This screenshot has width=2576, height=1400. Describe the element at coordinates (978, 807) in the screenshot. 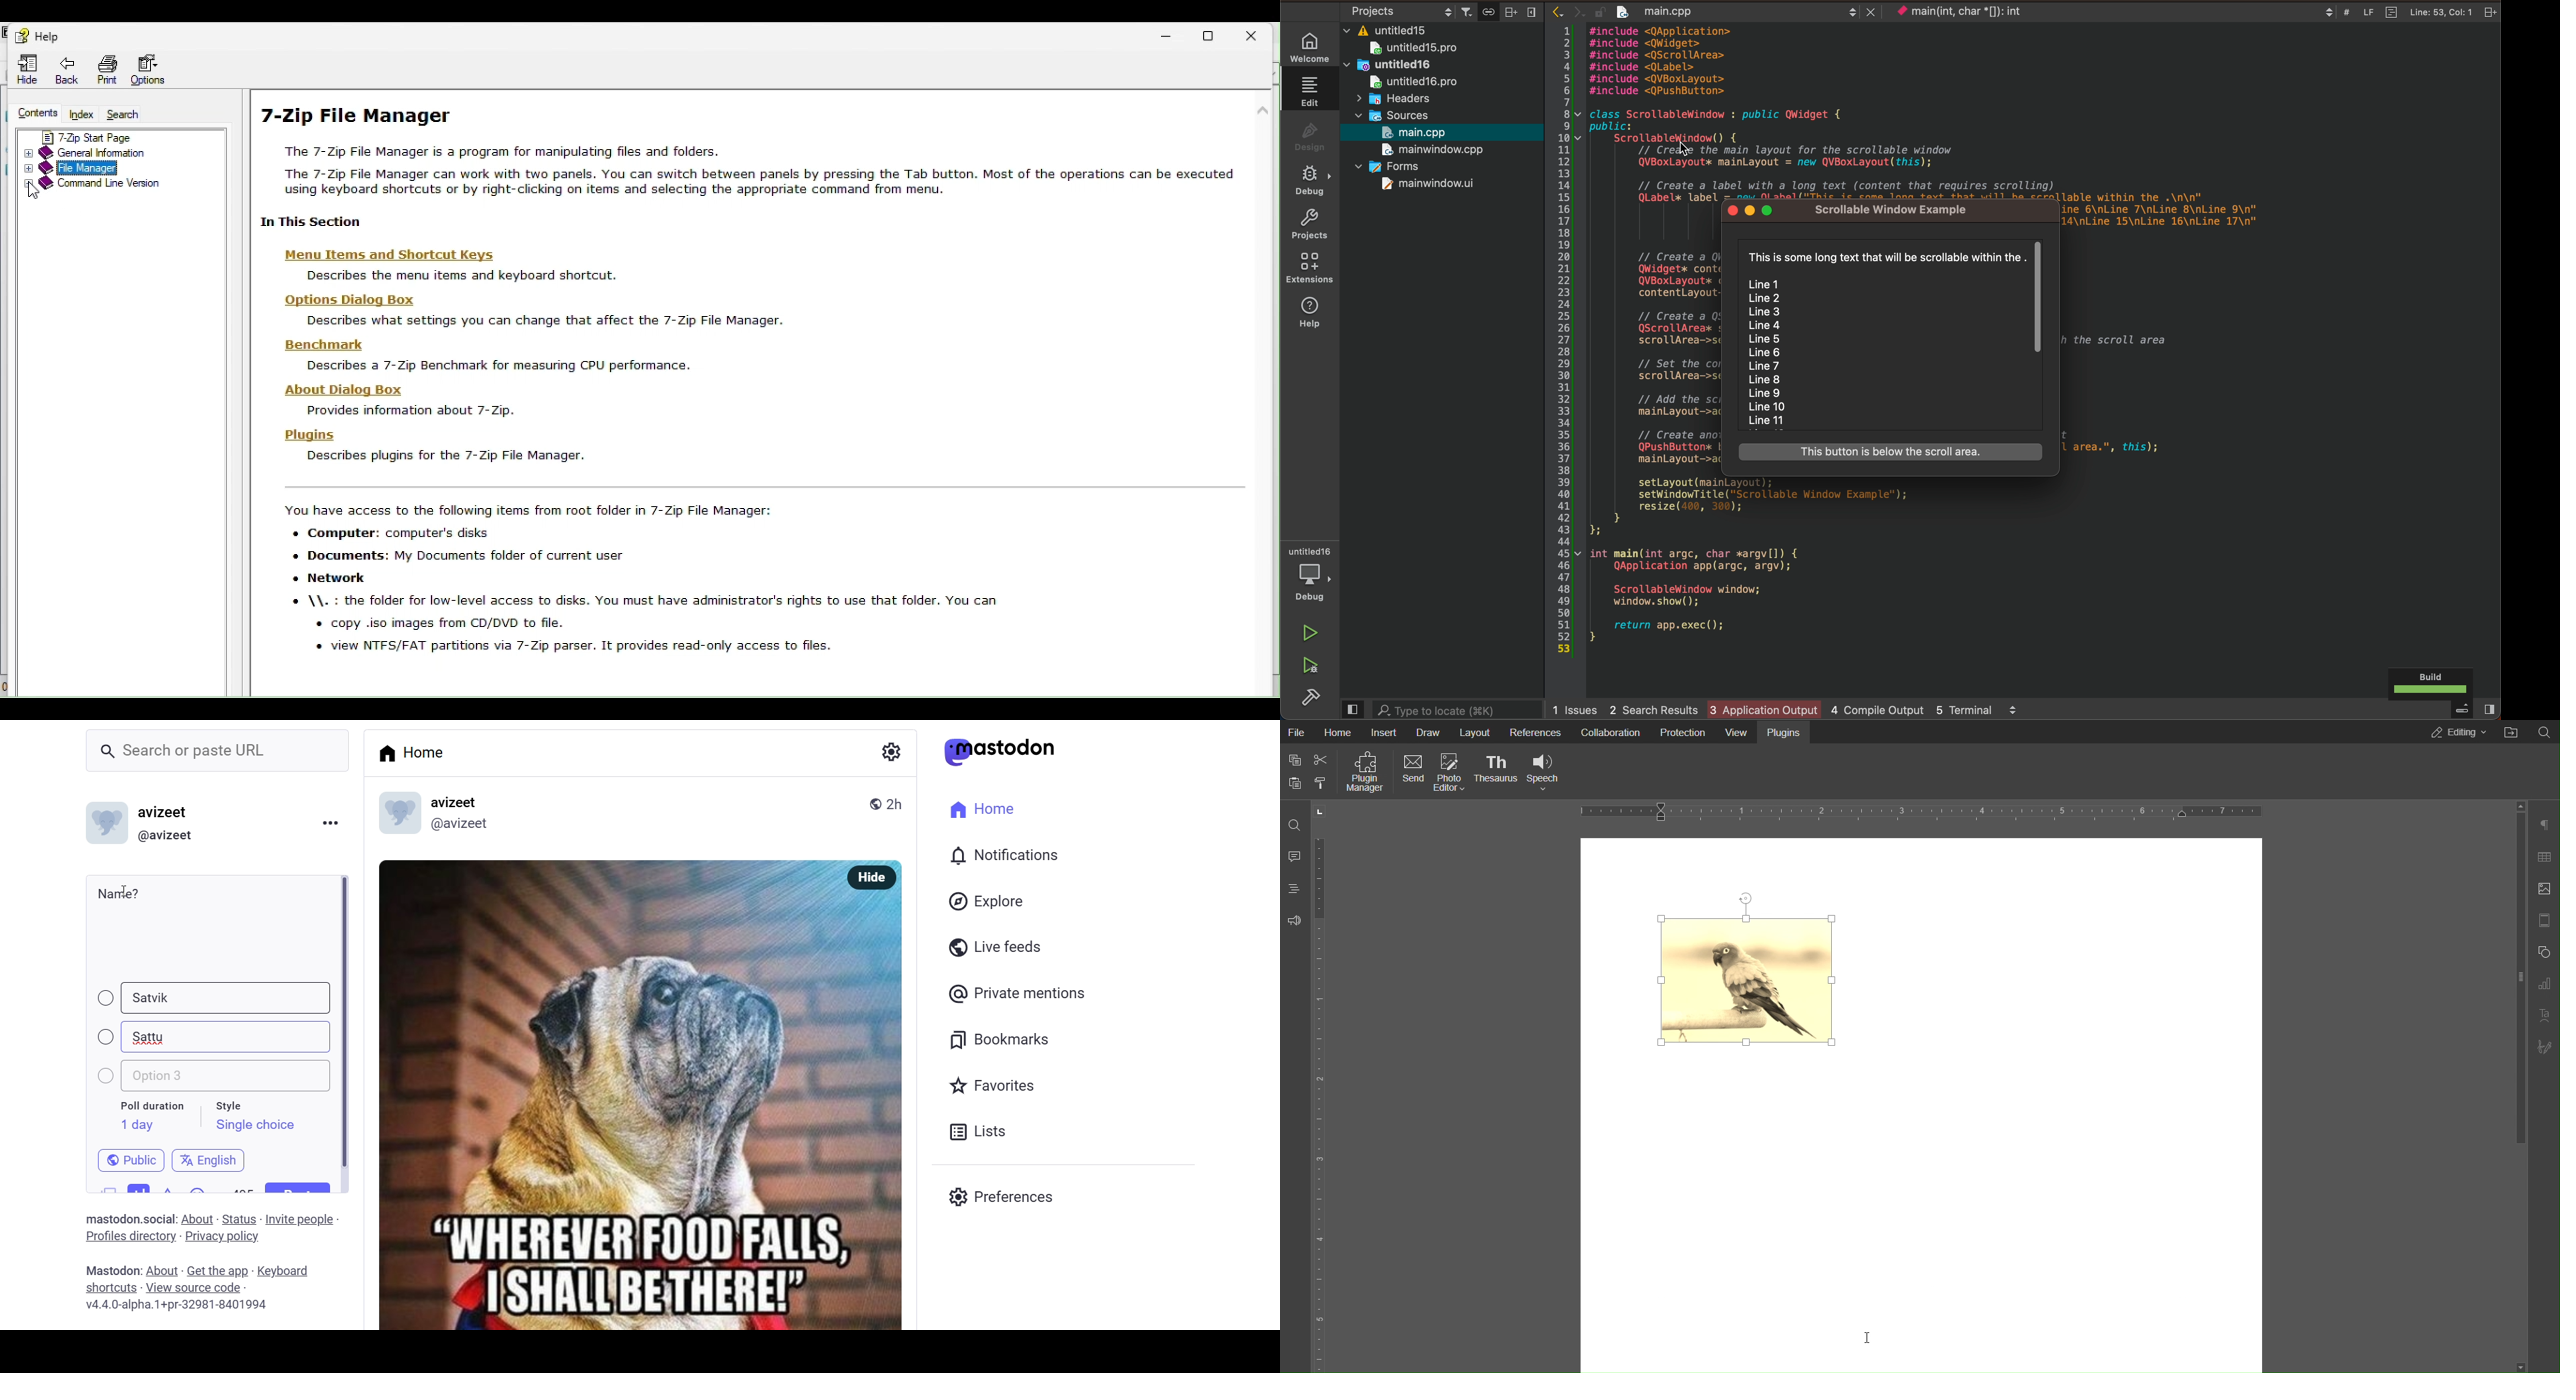

I see `home` at that location.